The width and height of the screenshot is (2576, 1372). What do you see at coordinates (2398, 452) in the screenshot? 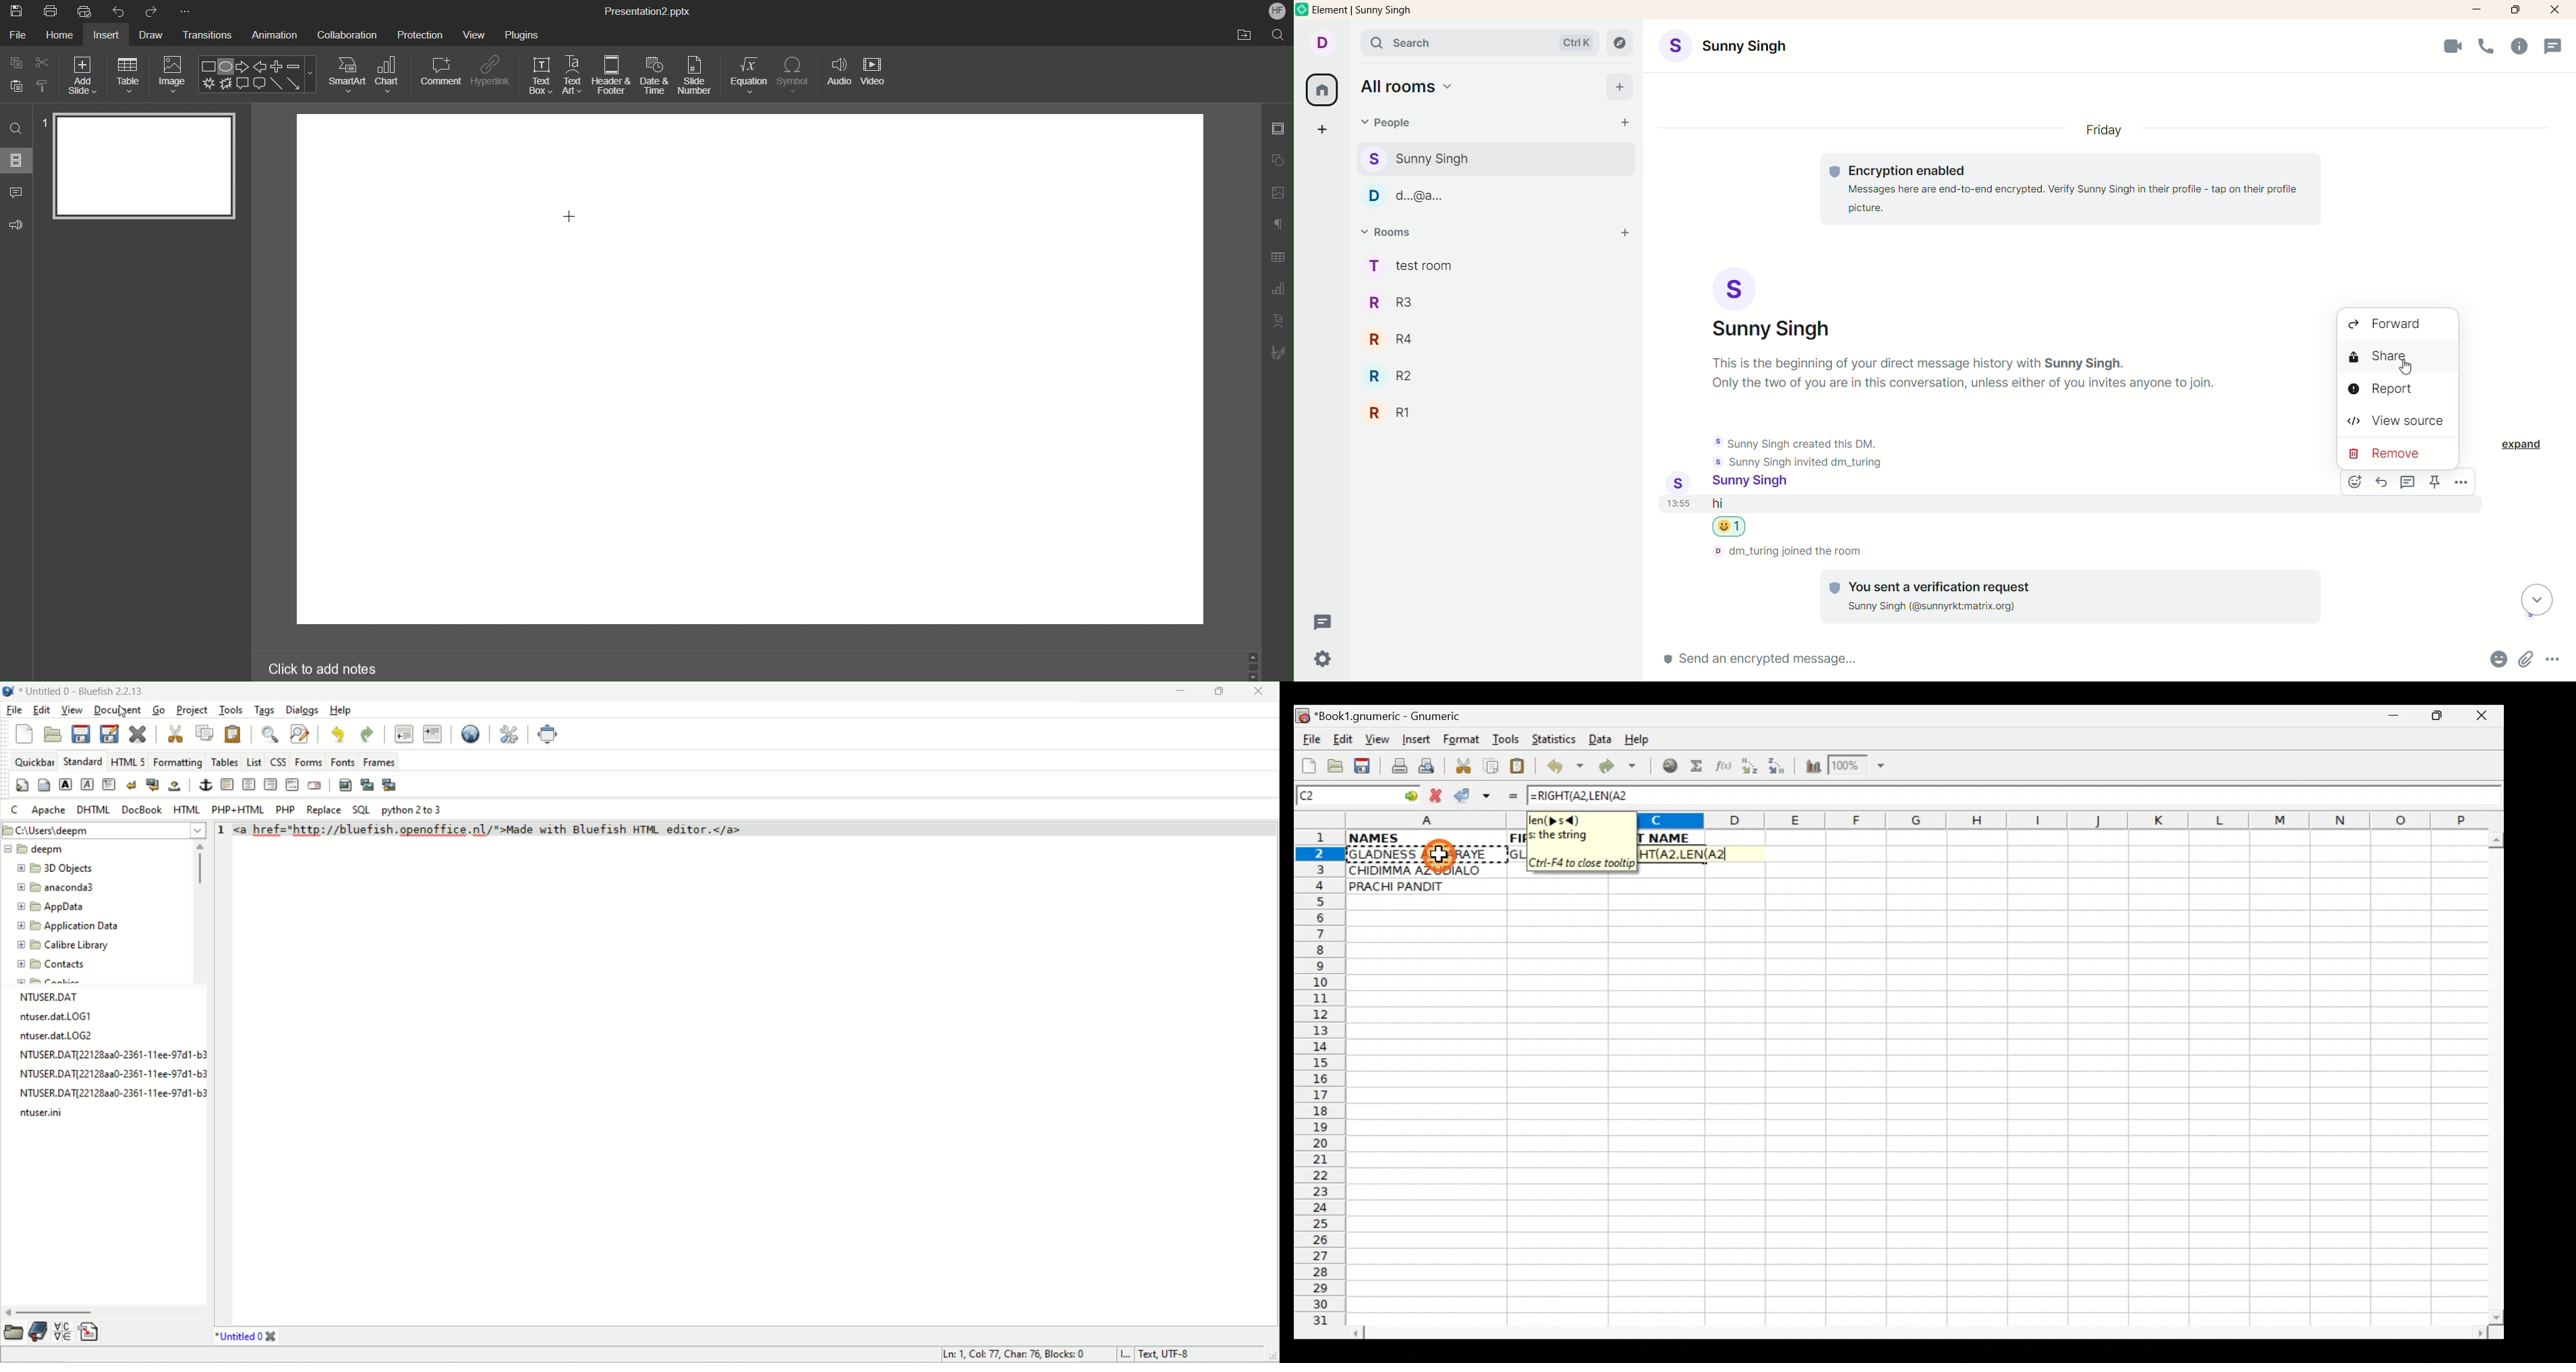
I see `remove` at bounding box center [2398, 452].